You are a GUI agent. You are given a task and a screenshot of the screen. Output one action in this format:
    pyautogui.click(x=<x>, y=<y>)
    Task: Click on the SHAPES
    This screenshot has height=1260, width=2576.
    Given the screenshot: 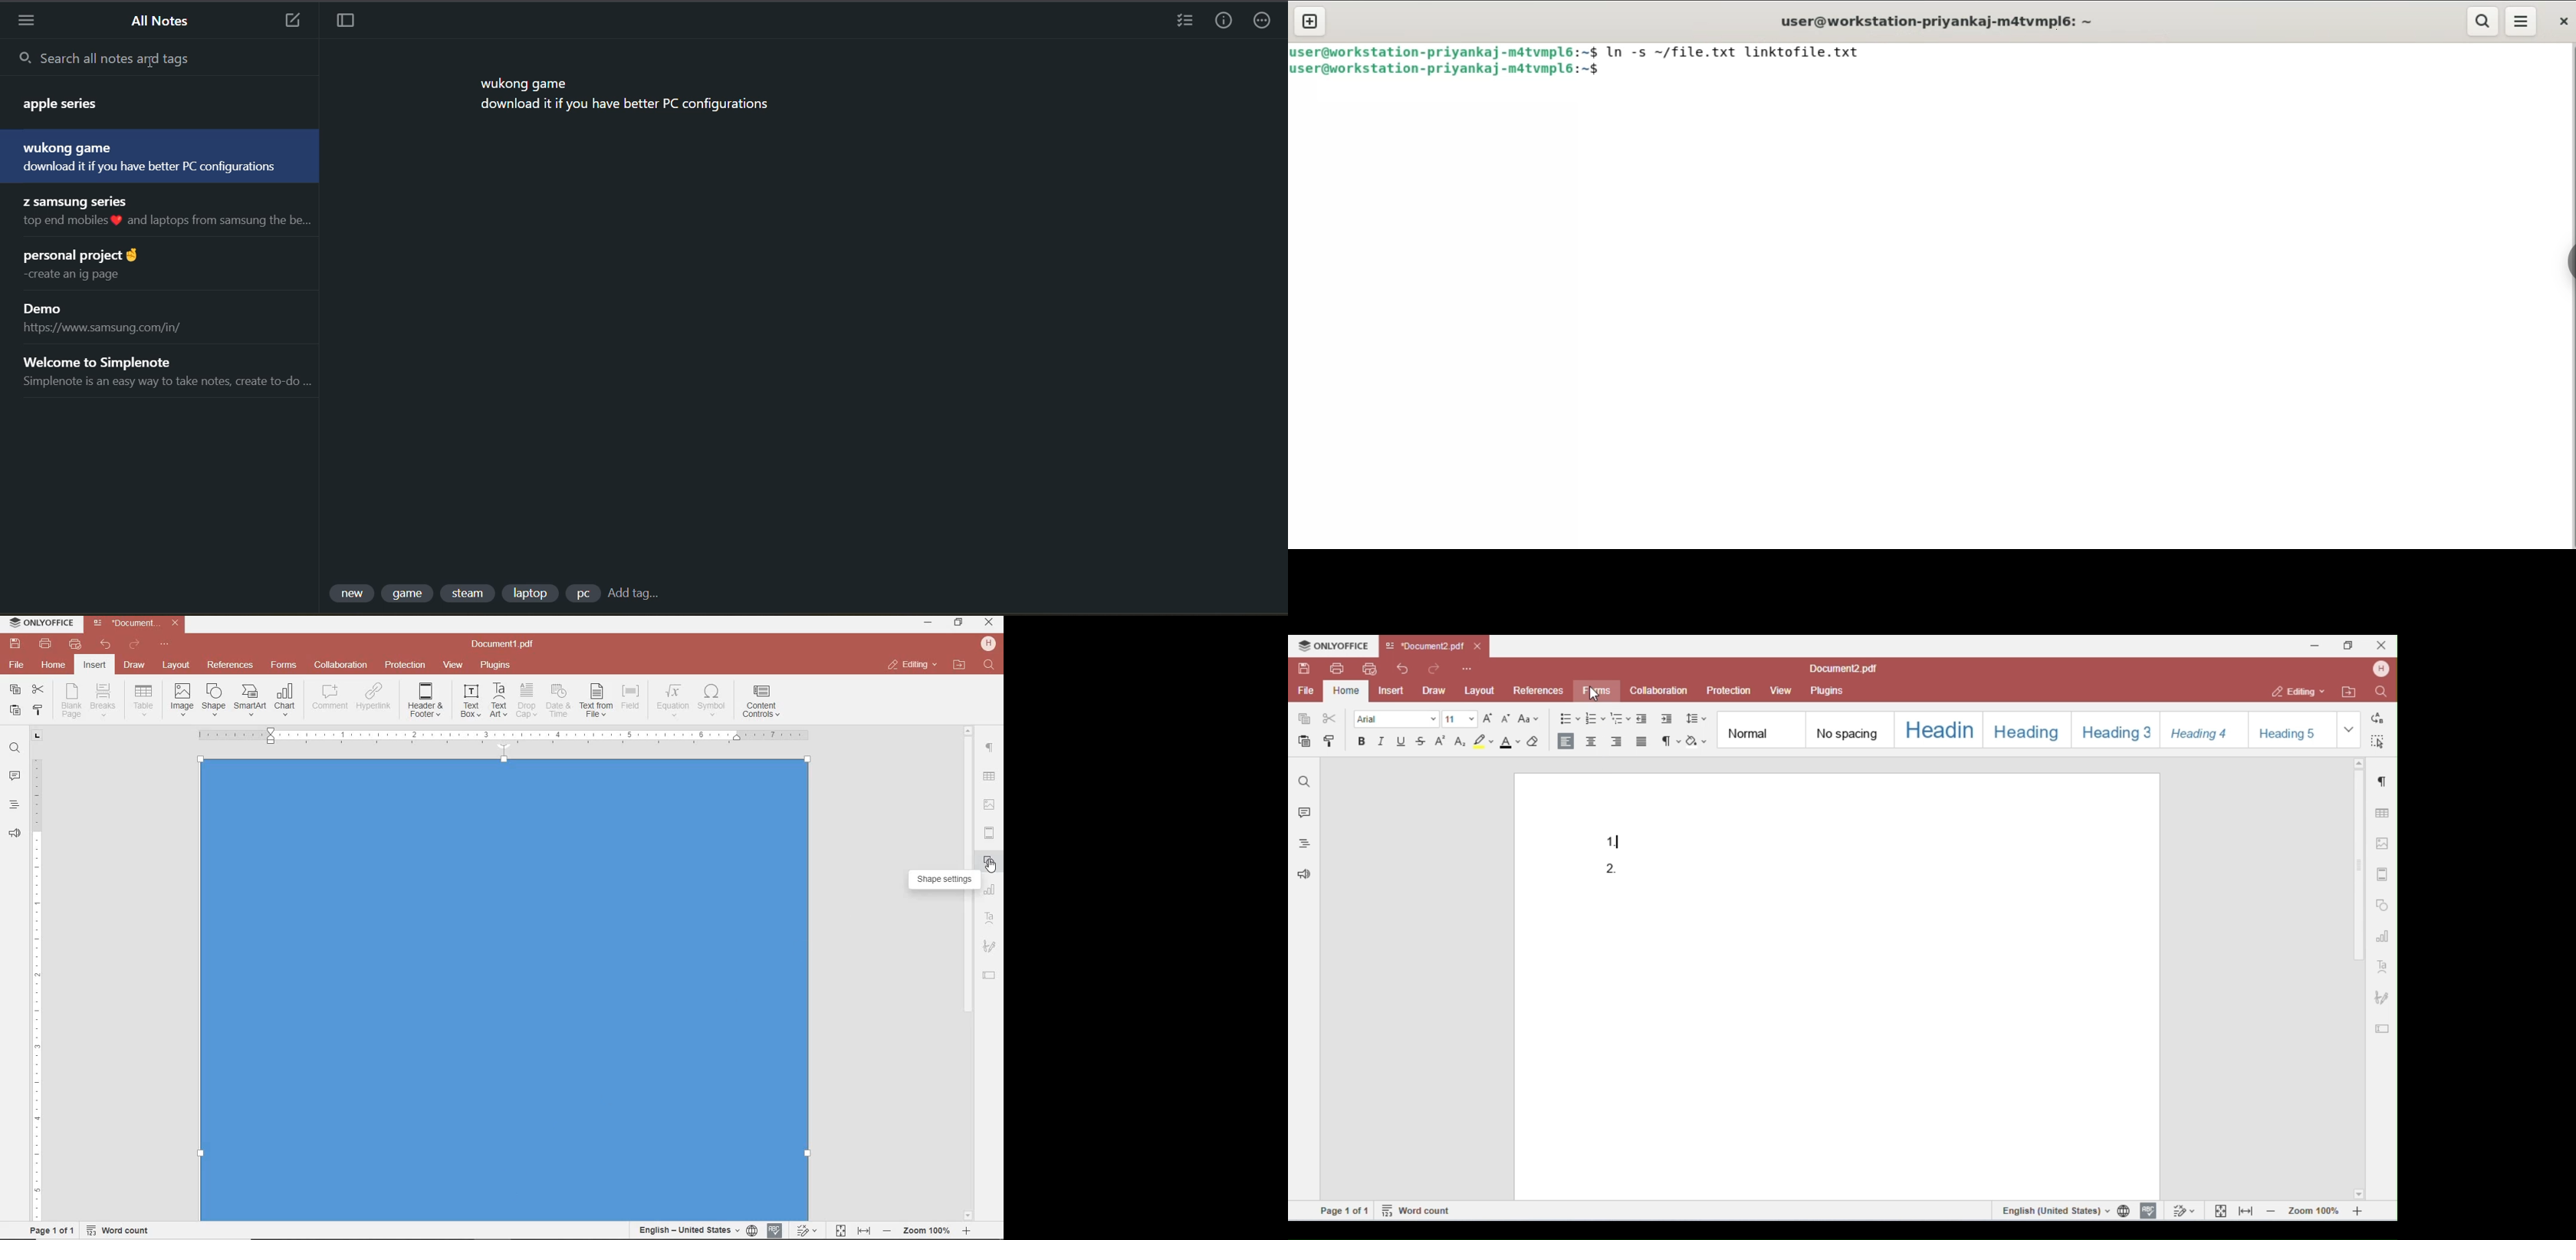 What is the action you would take?
    pyautogui.click(x=990, y=863)
    